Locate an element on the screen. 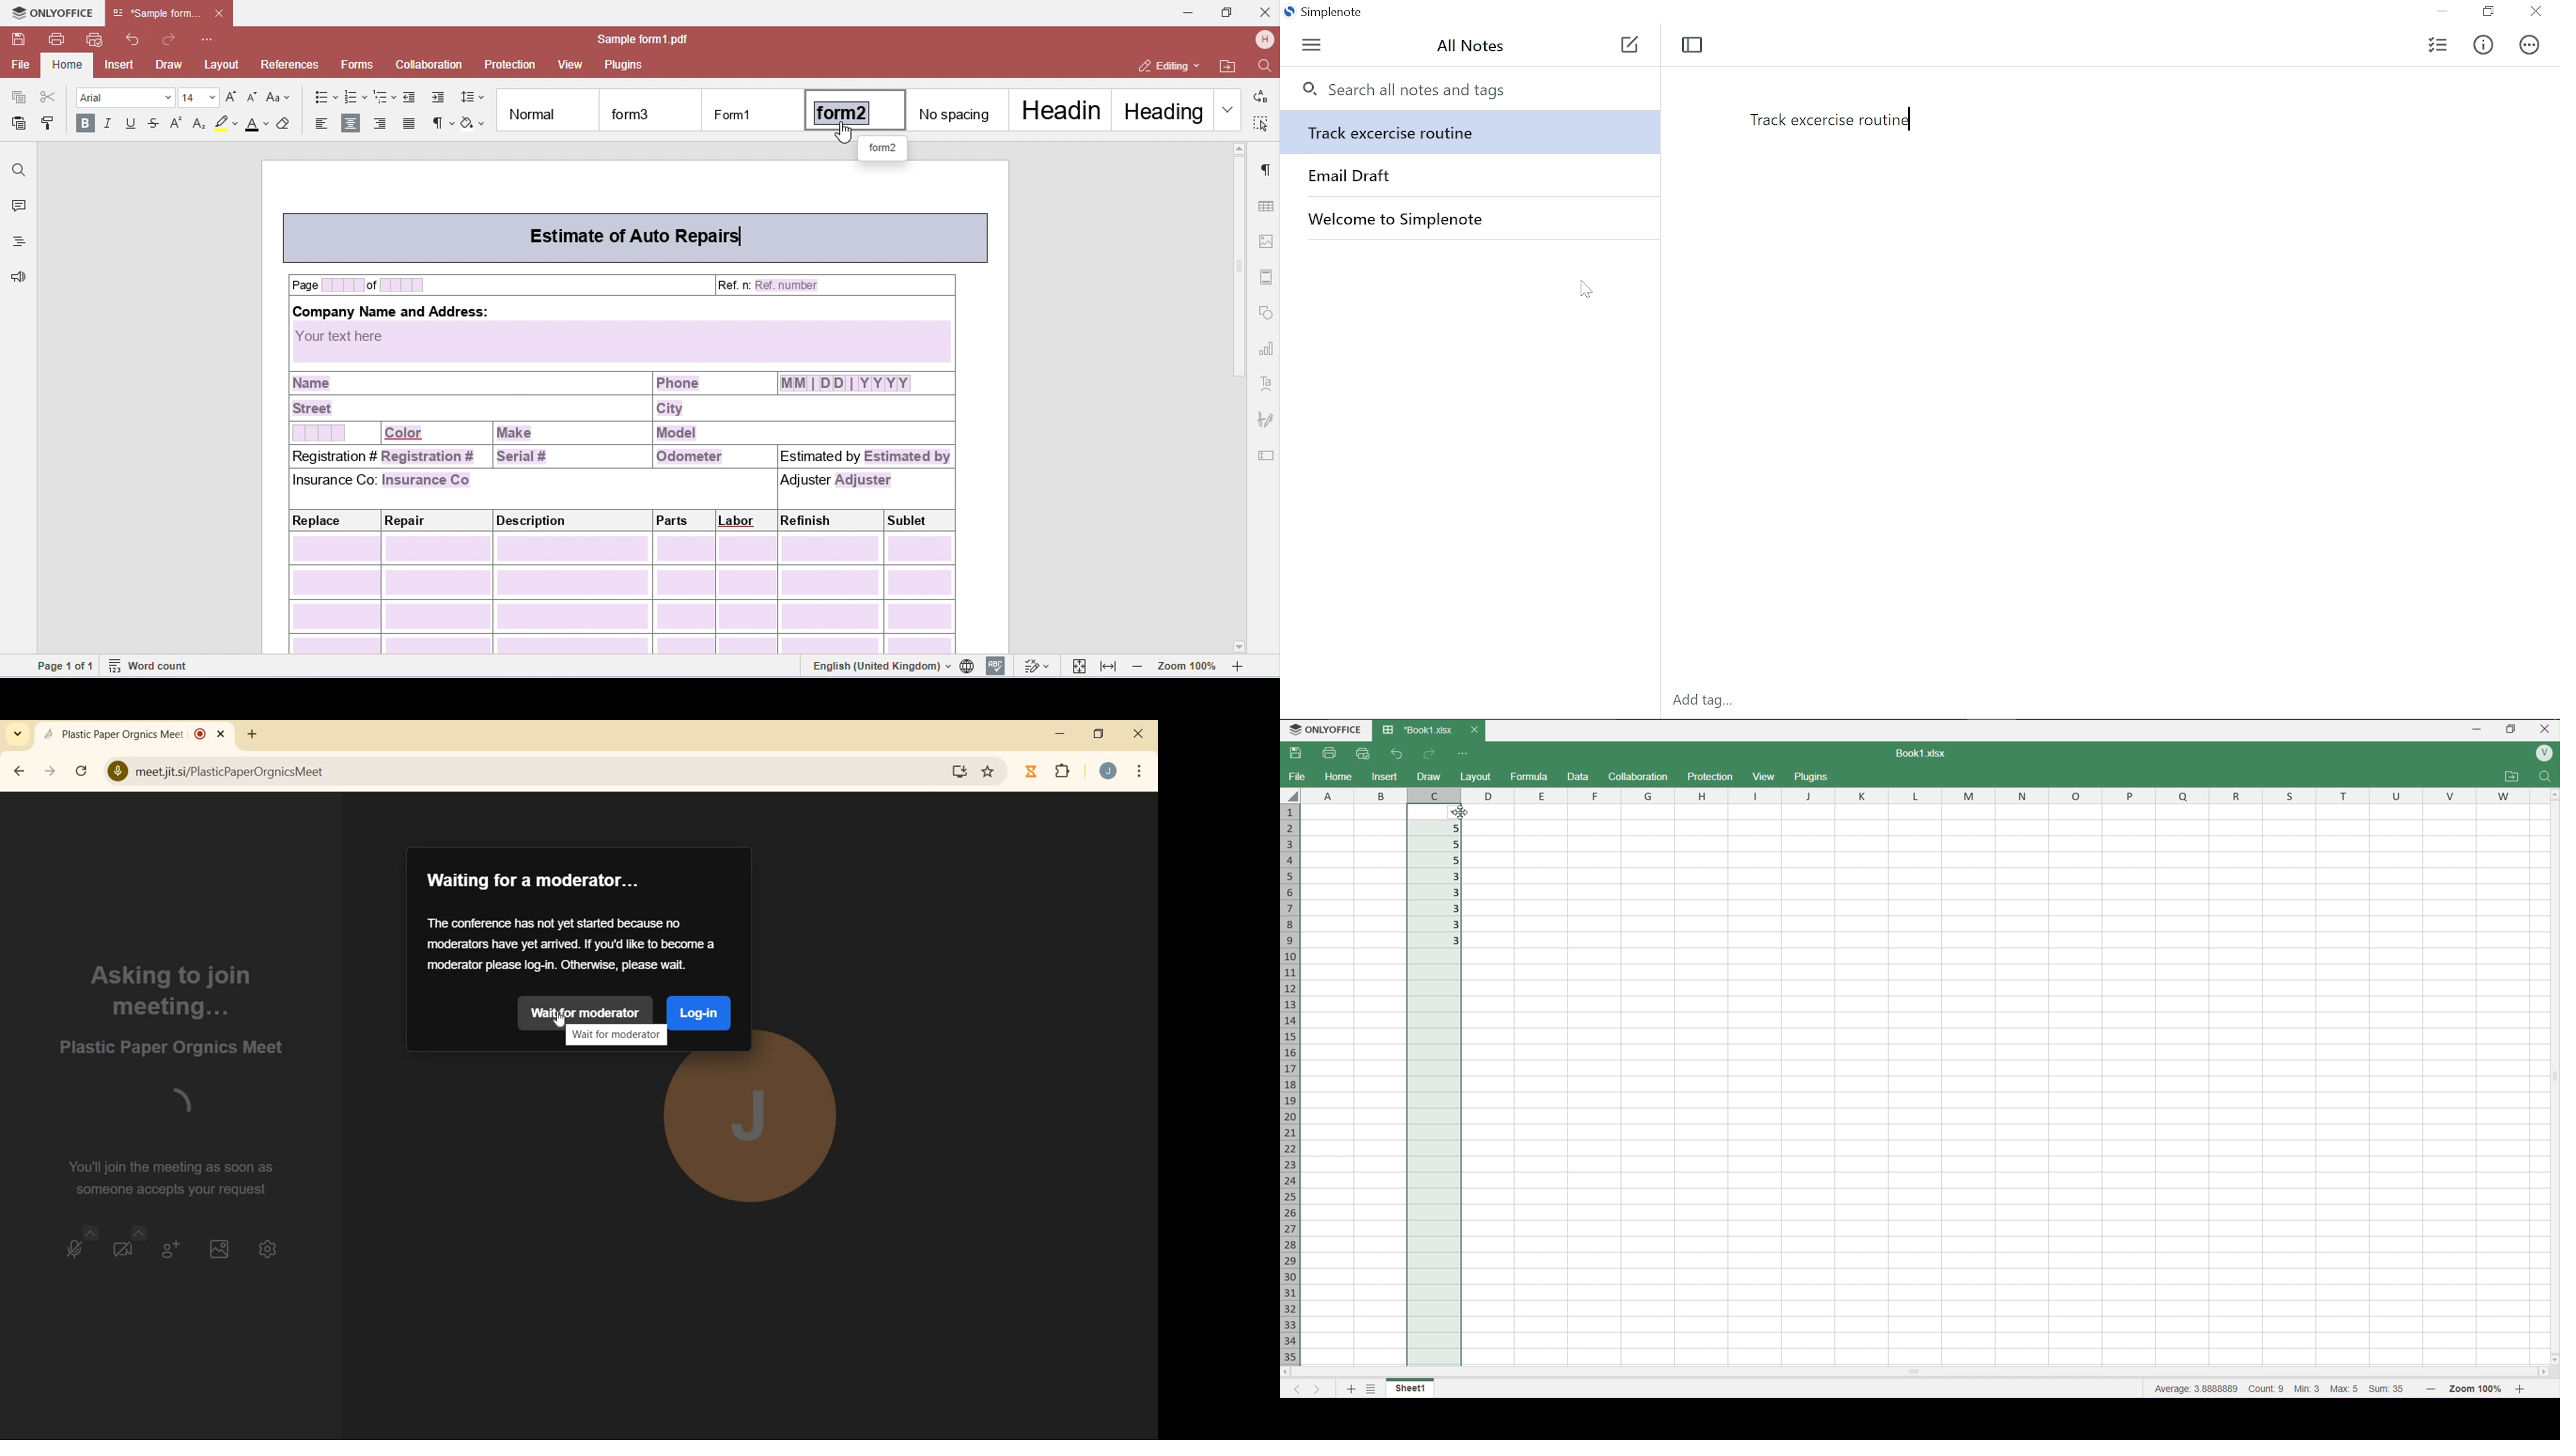  Draw is located at coordinates (1428, 776).